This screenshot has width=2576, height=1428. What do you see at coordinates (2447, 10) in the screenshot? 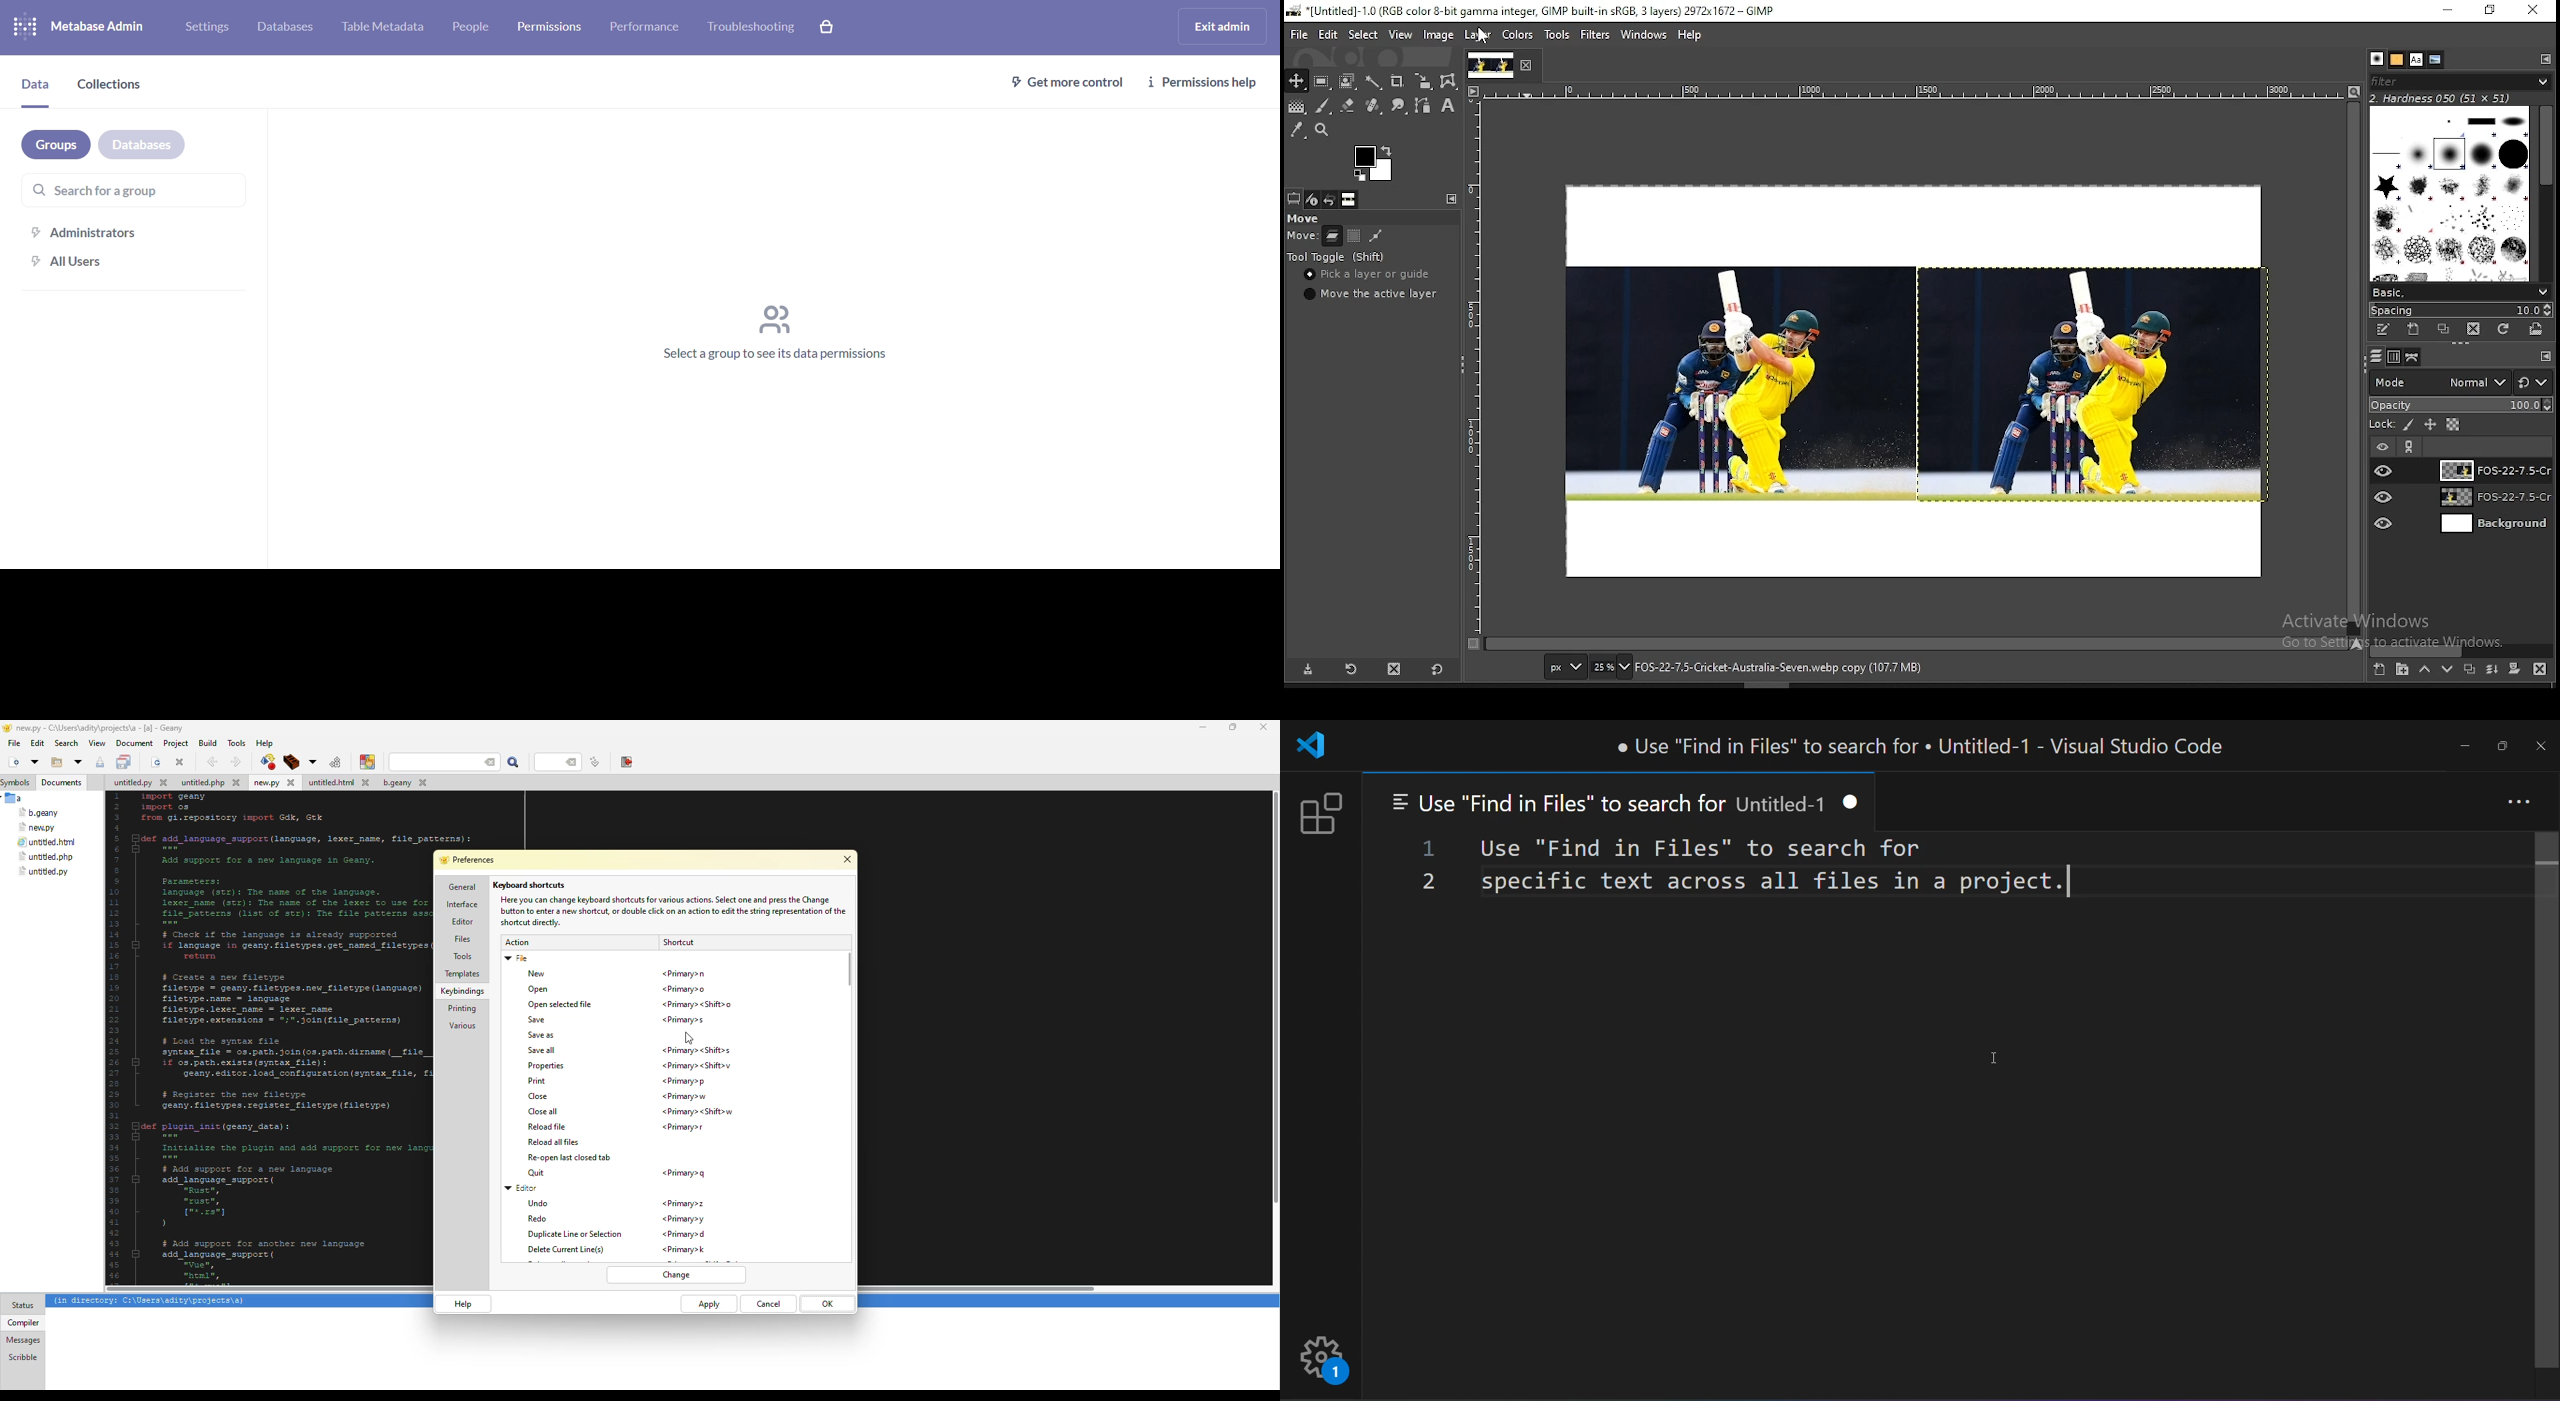
I see `Minimise ` at bounding box center [2447, 10].